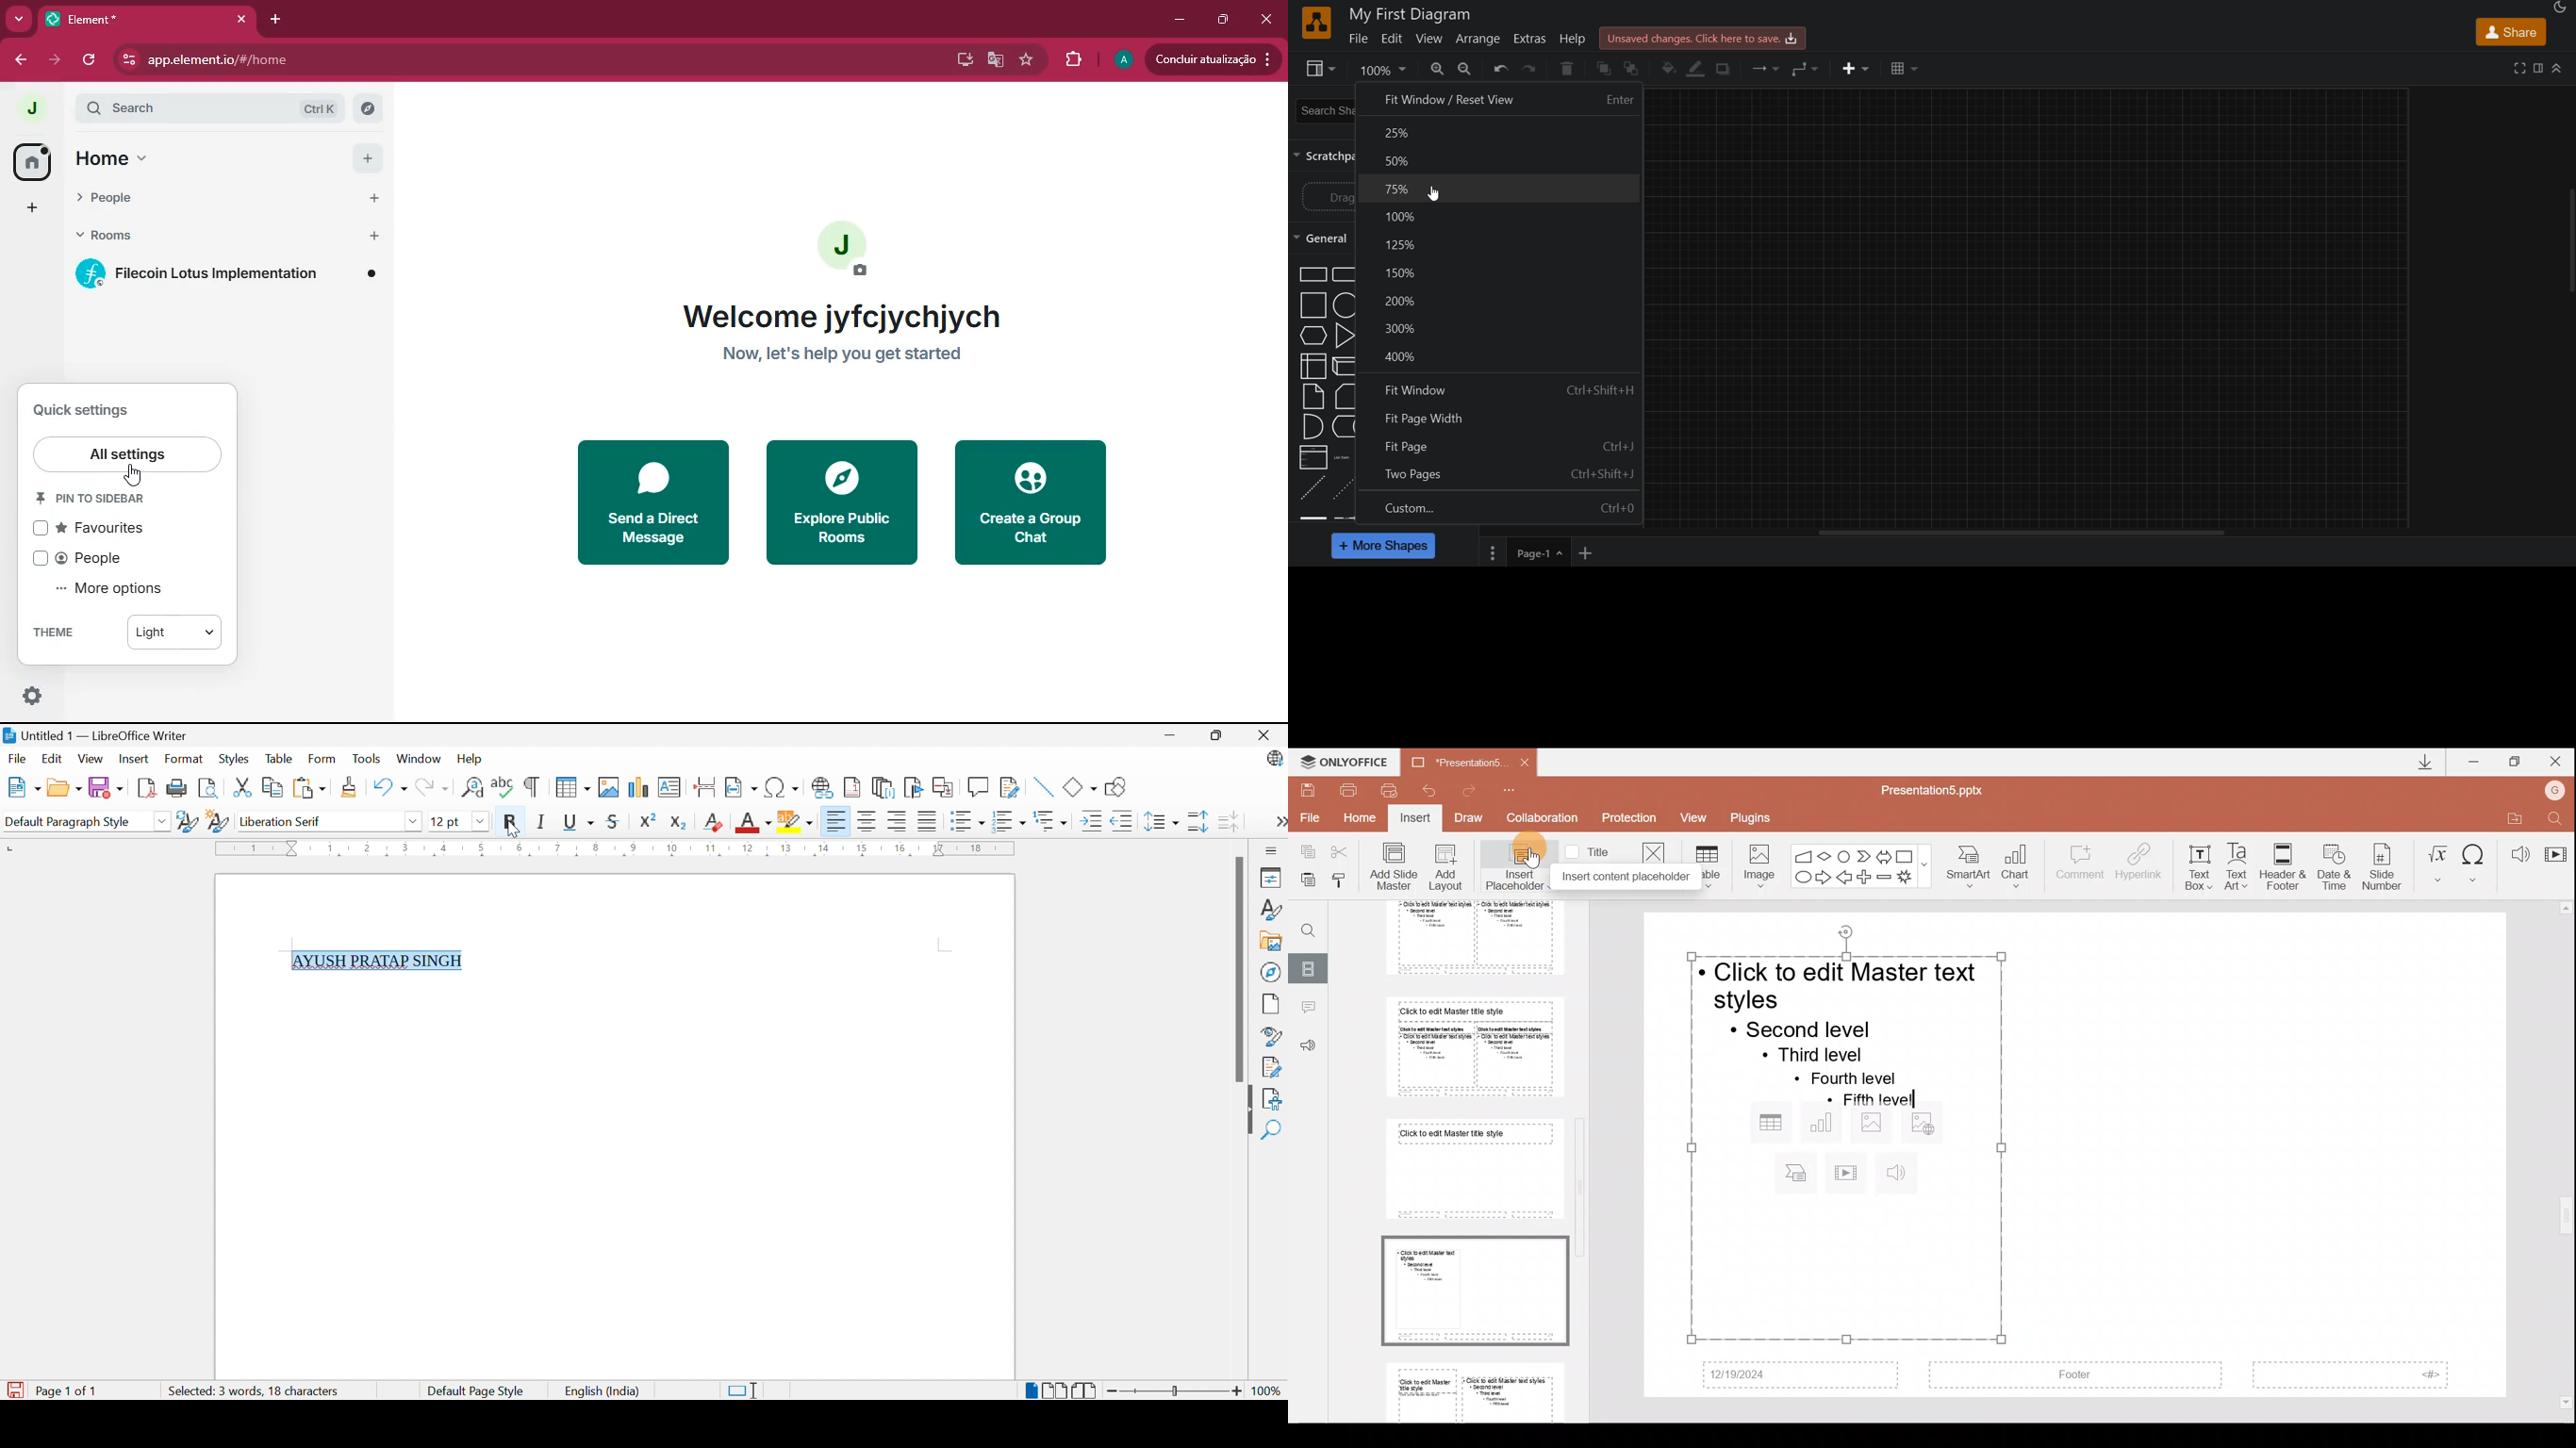  What do you see at coordinates (1904, 70) in the screenshot?
I see `table` at bounding box center [1904, 70].